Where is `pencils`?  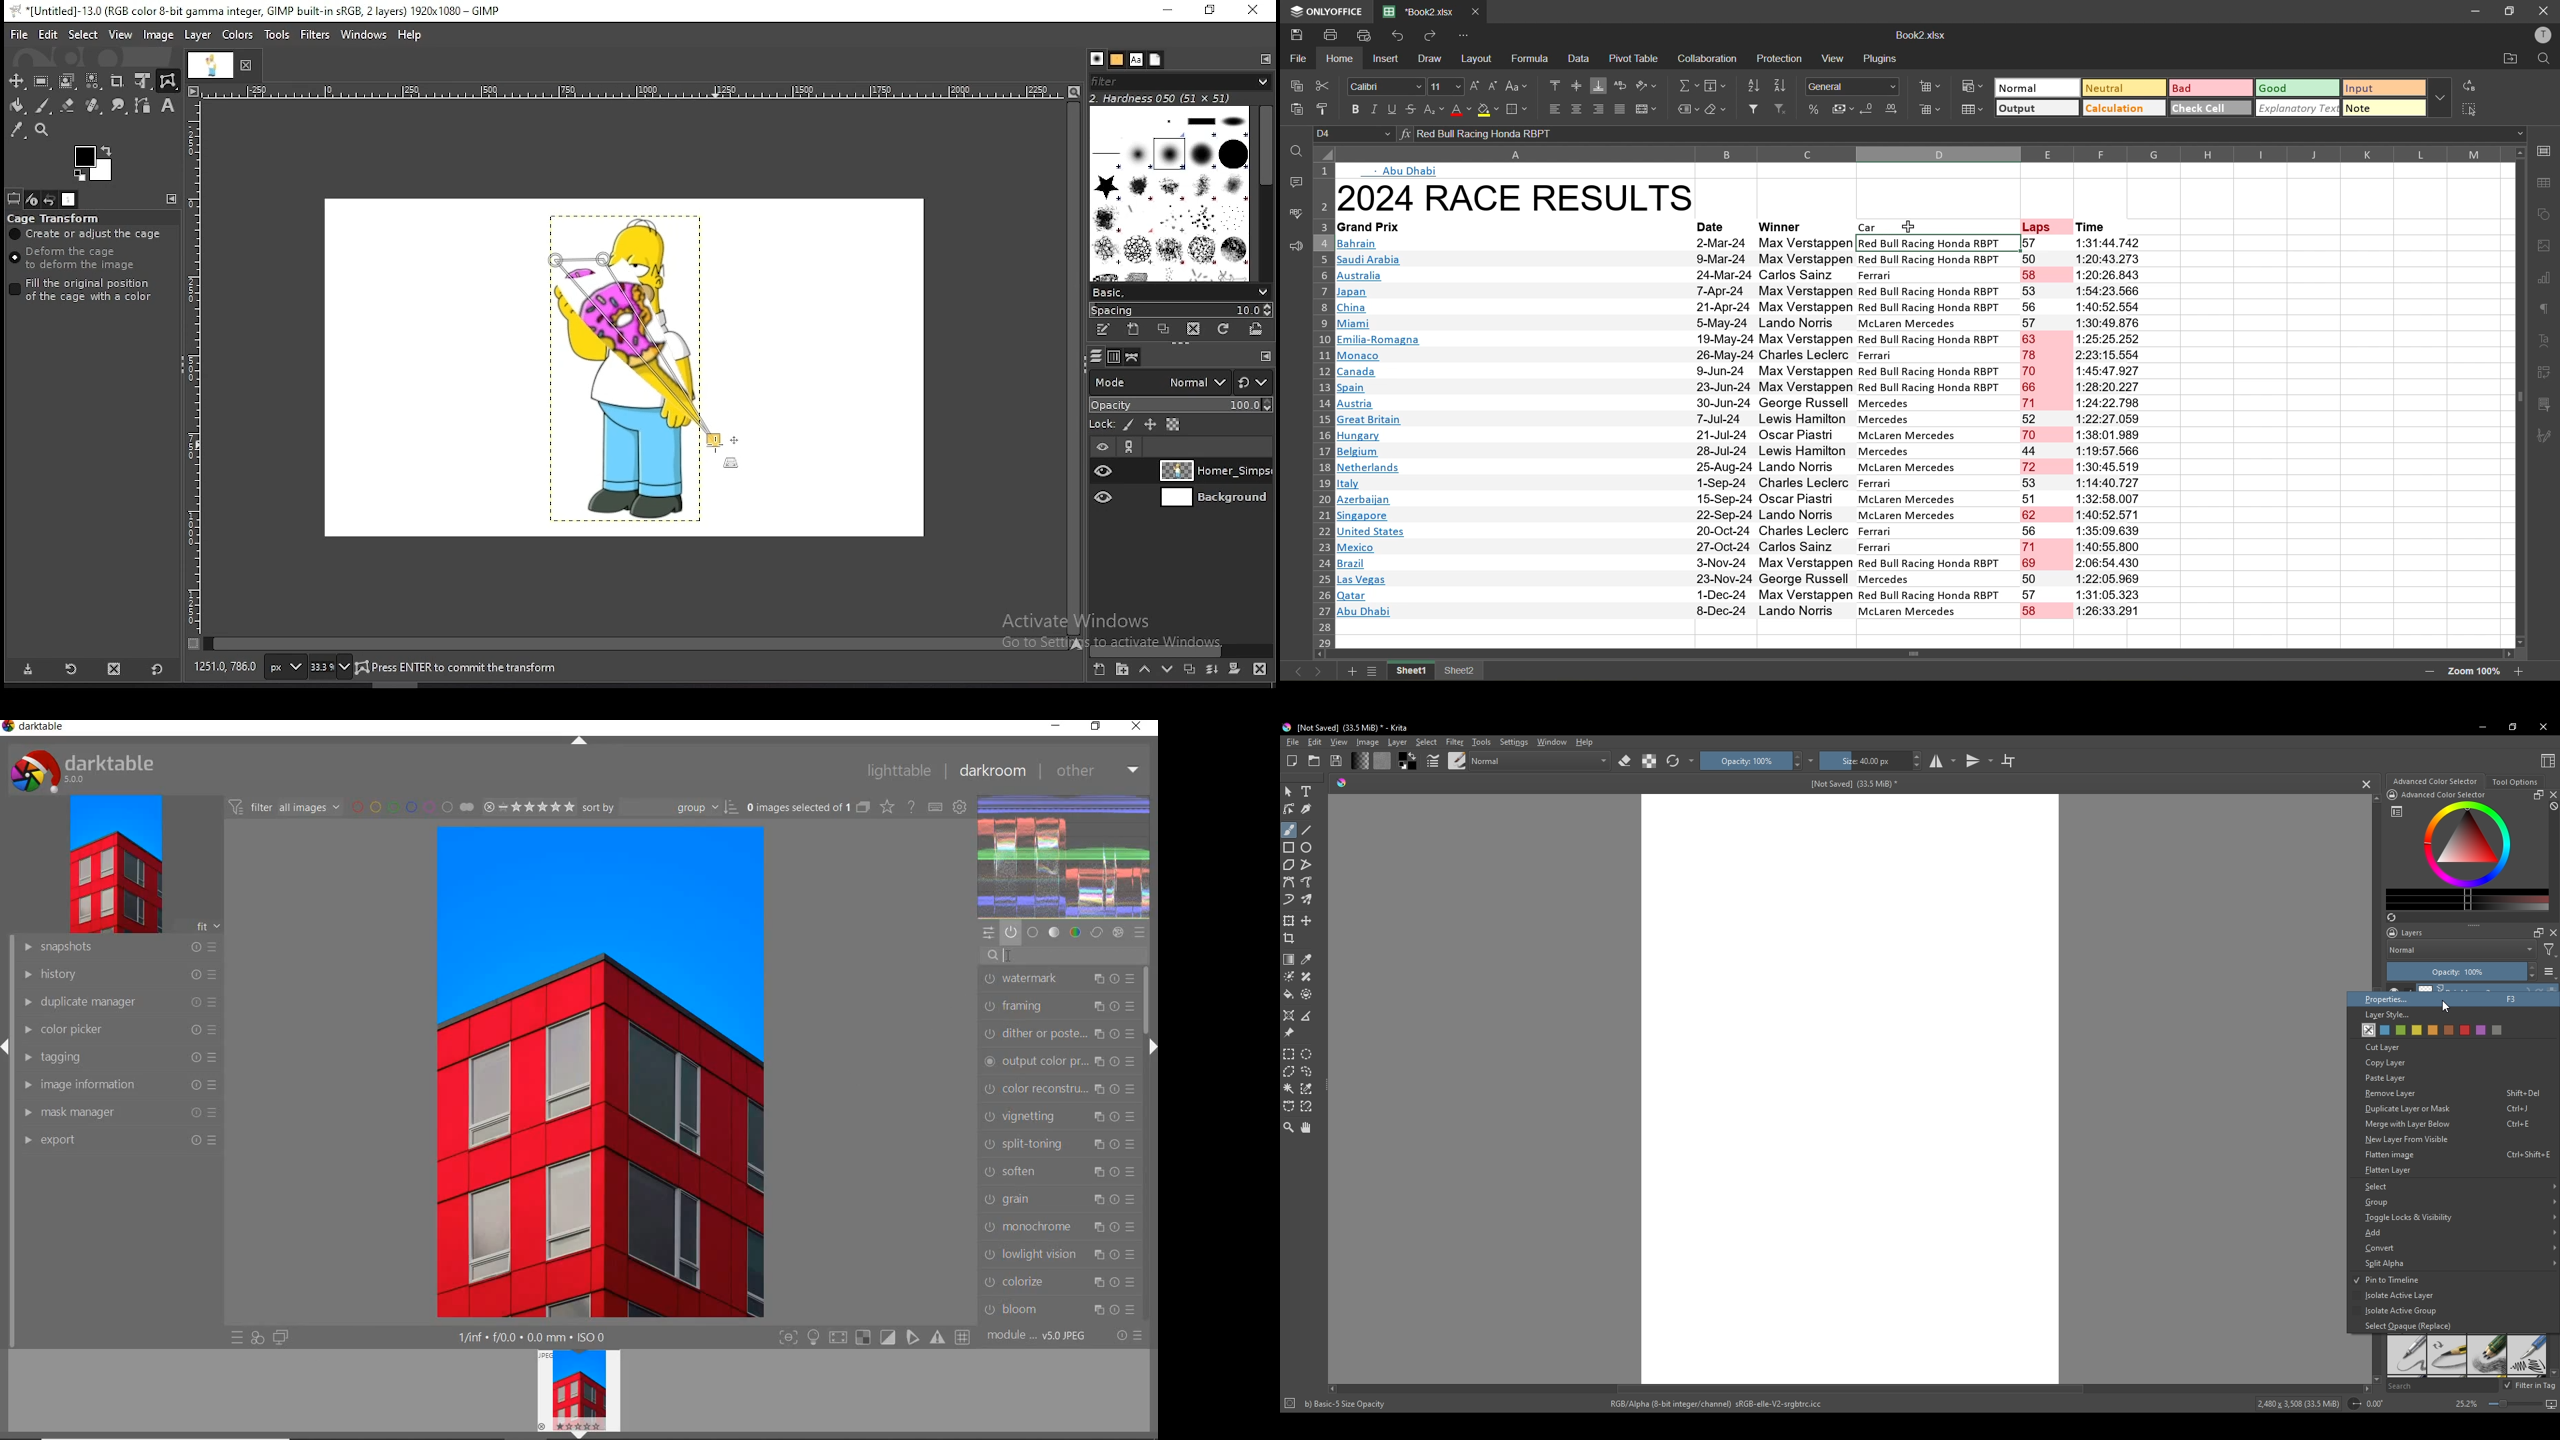
pencils is located at coordinates (2486, 1356).